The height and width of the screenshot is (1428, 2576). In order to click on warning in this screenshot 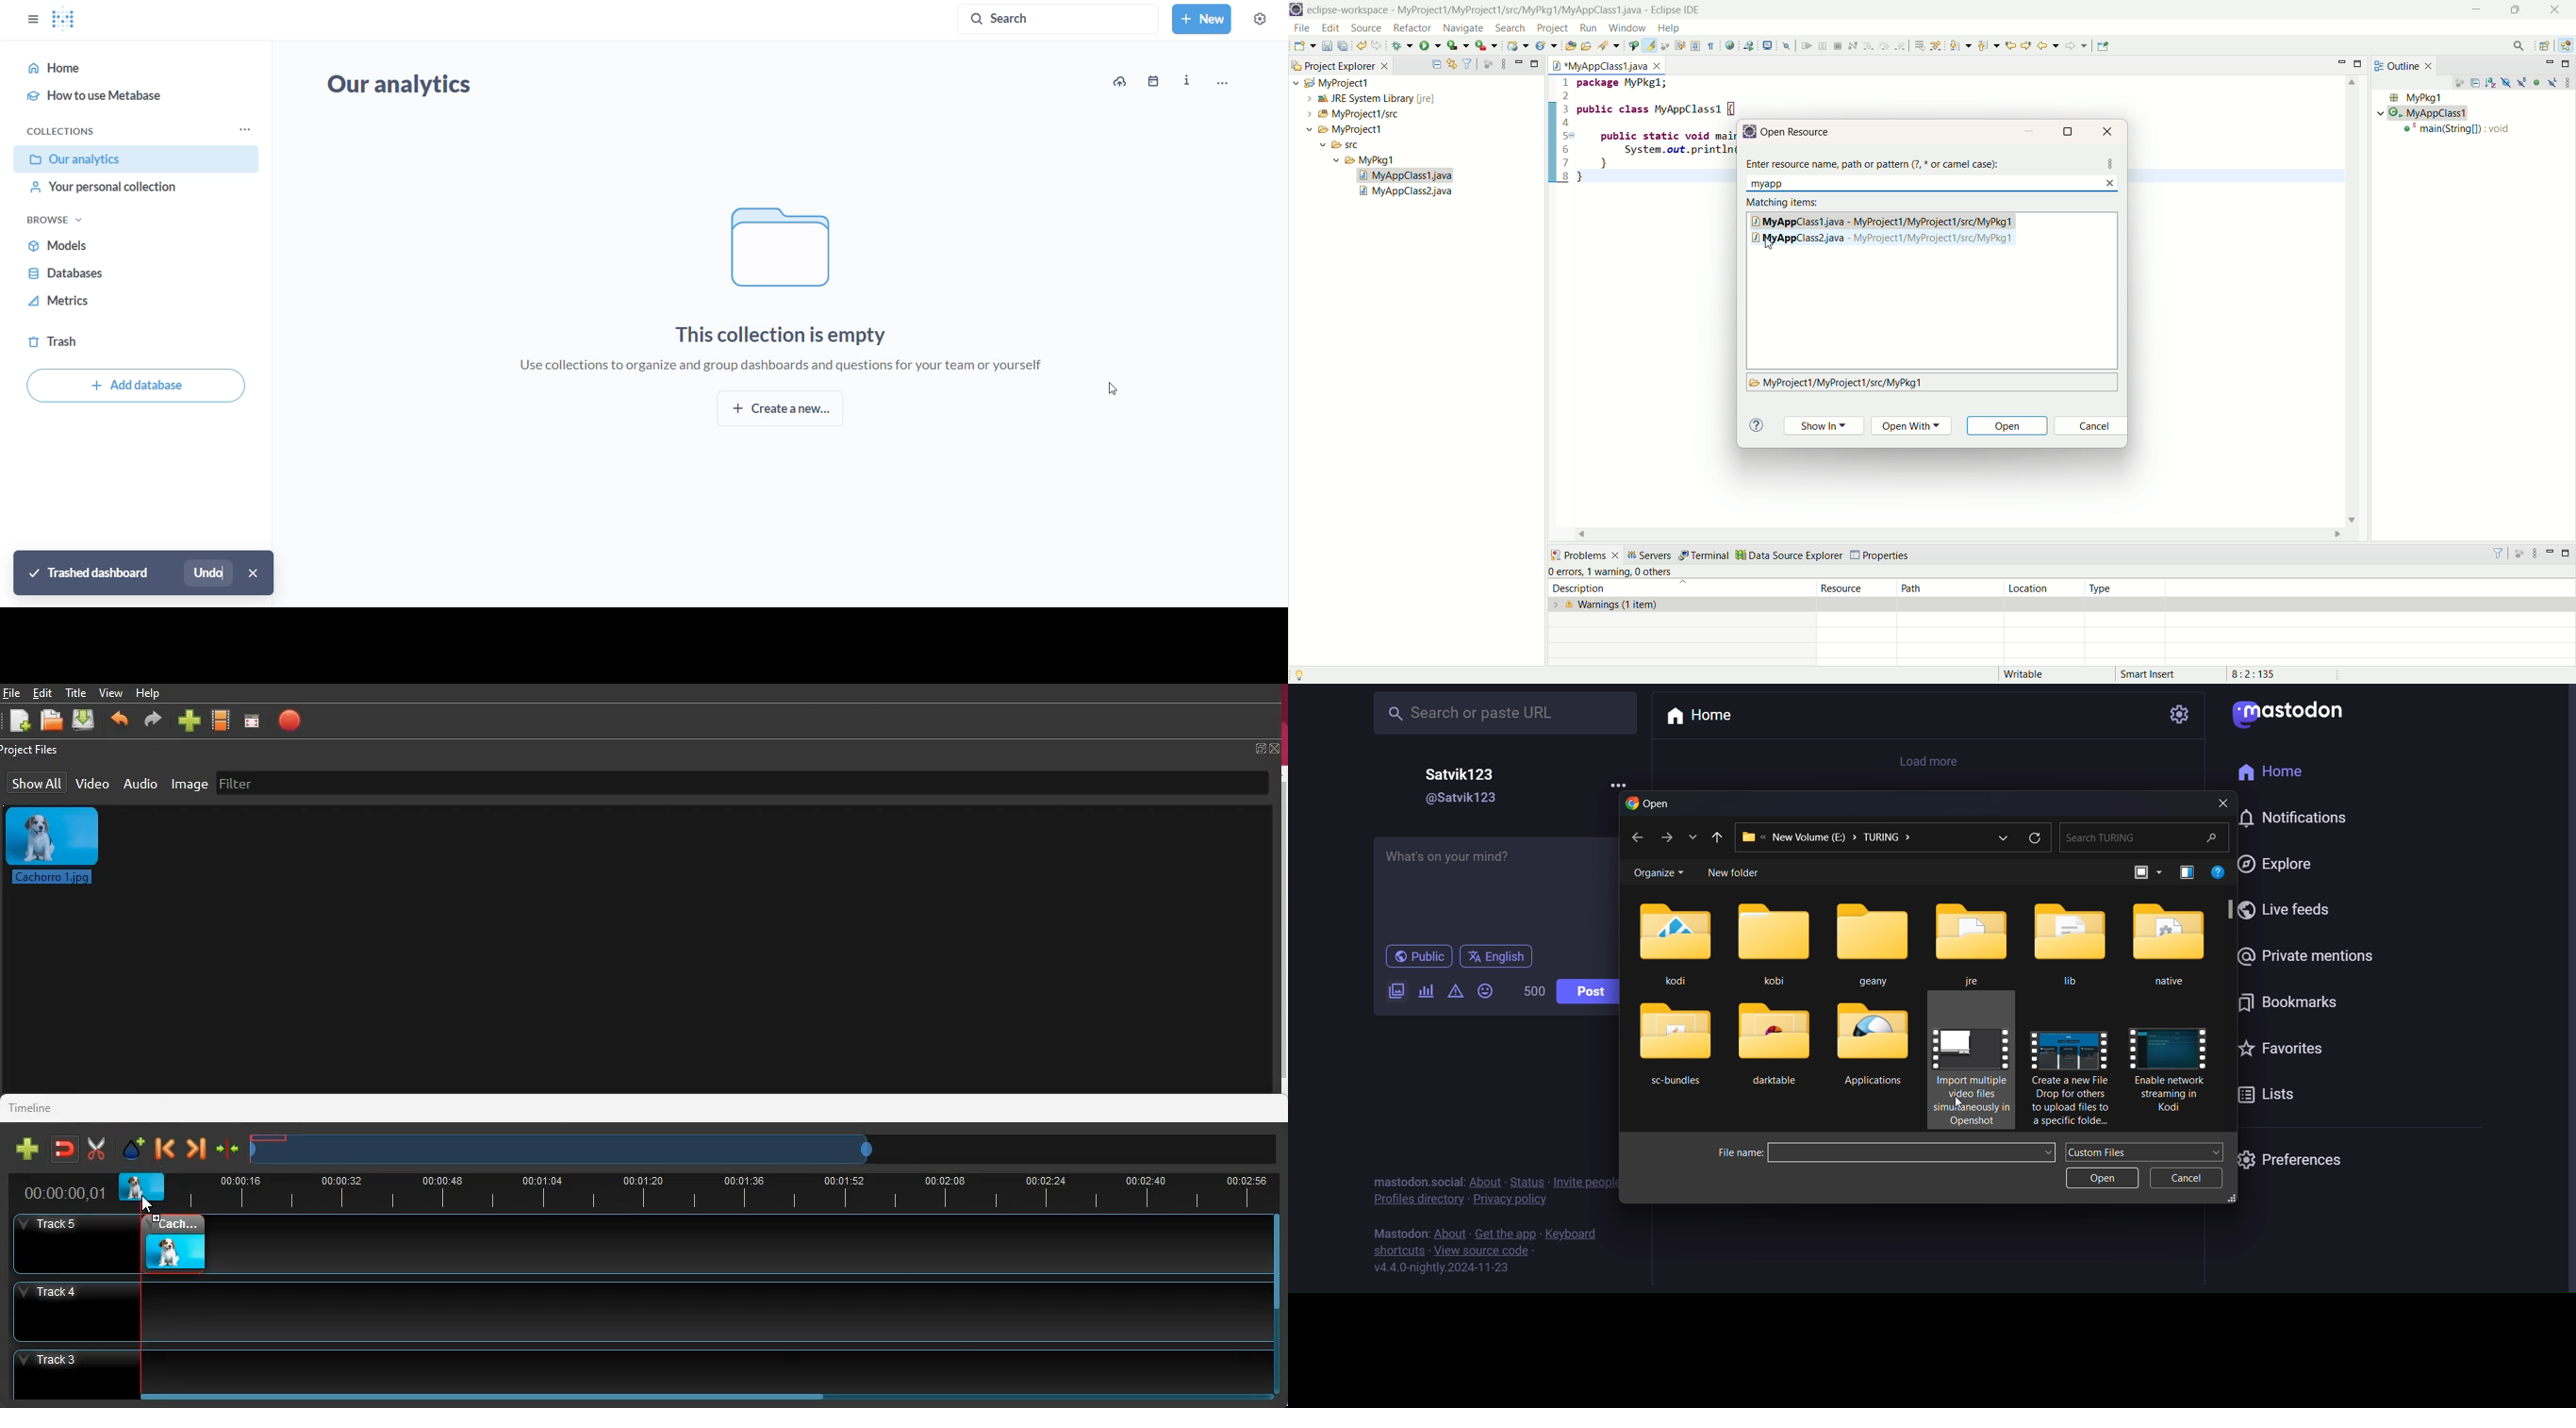, I will do `click(1608, 571)`.